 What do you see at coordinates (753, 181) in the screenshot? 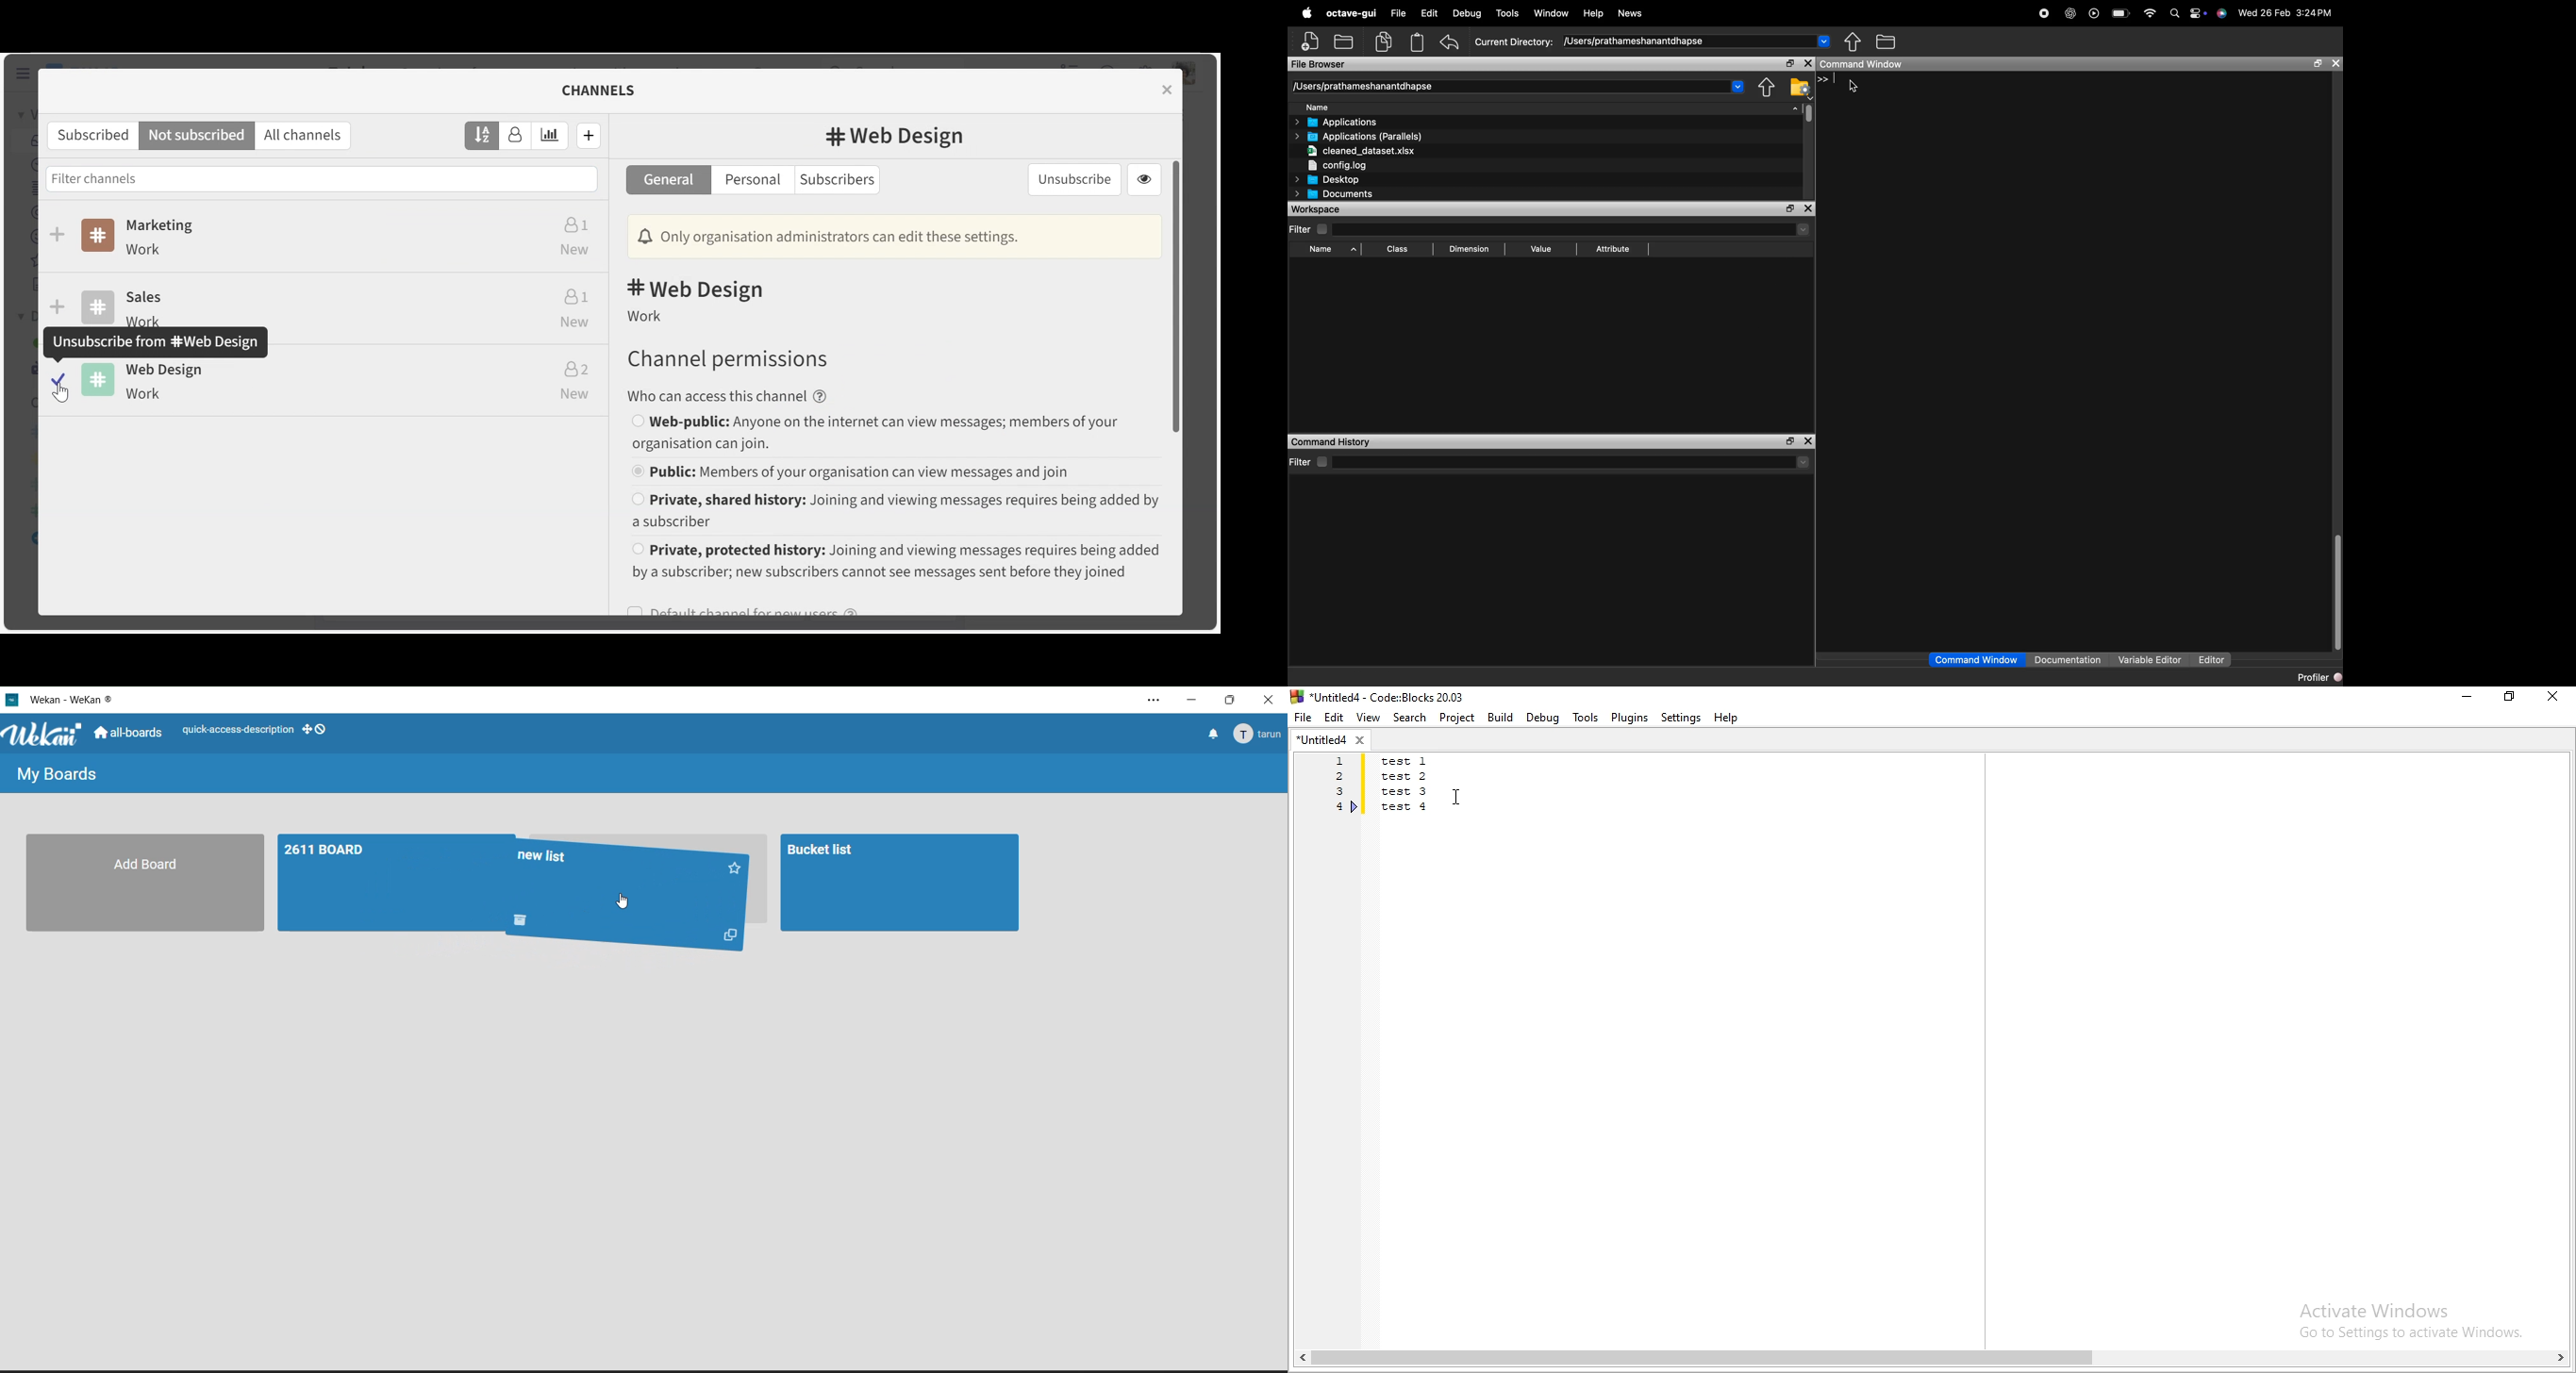
I see `Personal` at bounding box center [753, 181].